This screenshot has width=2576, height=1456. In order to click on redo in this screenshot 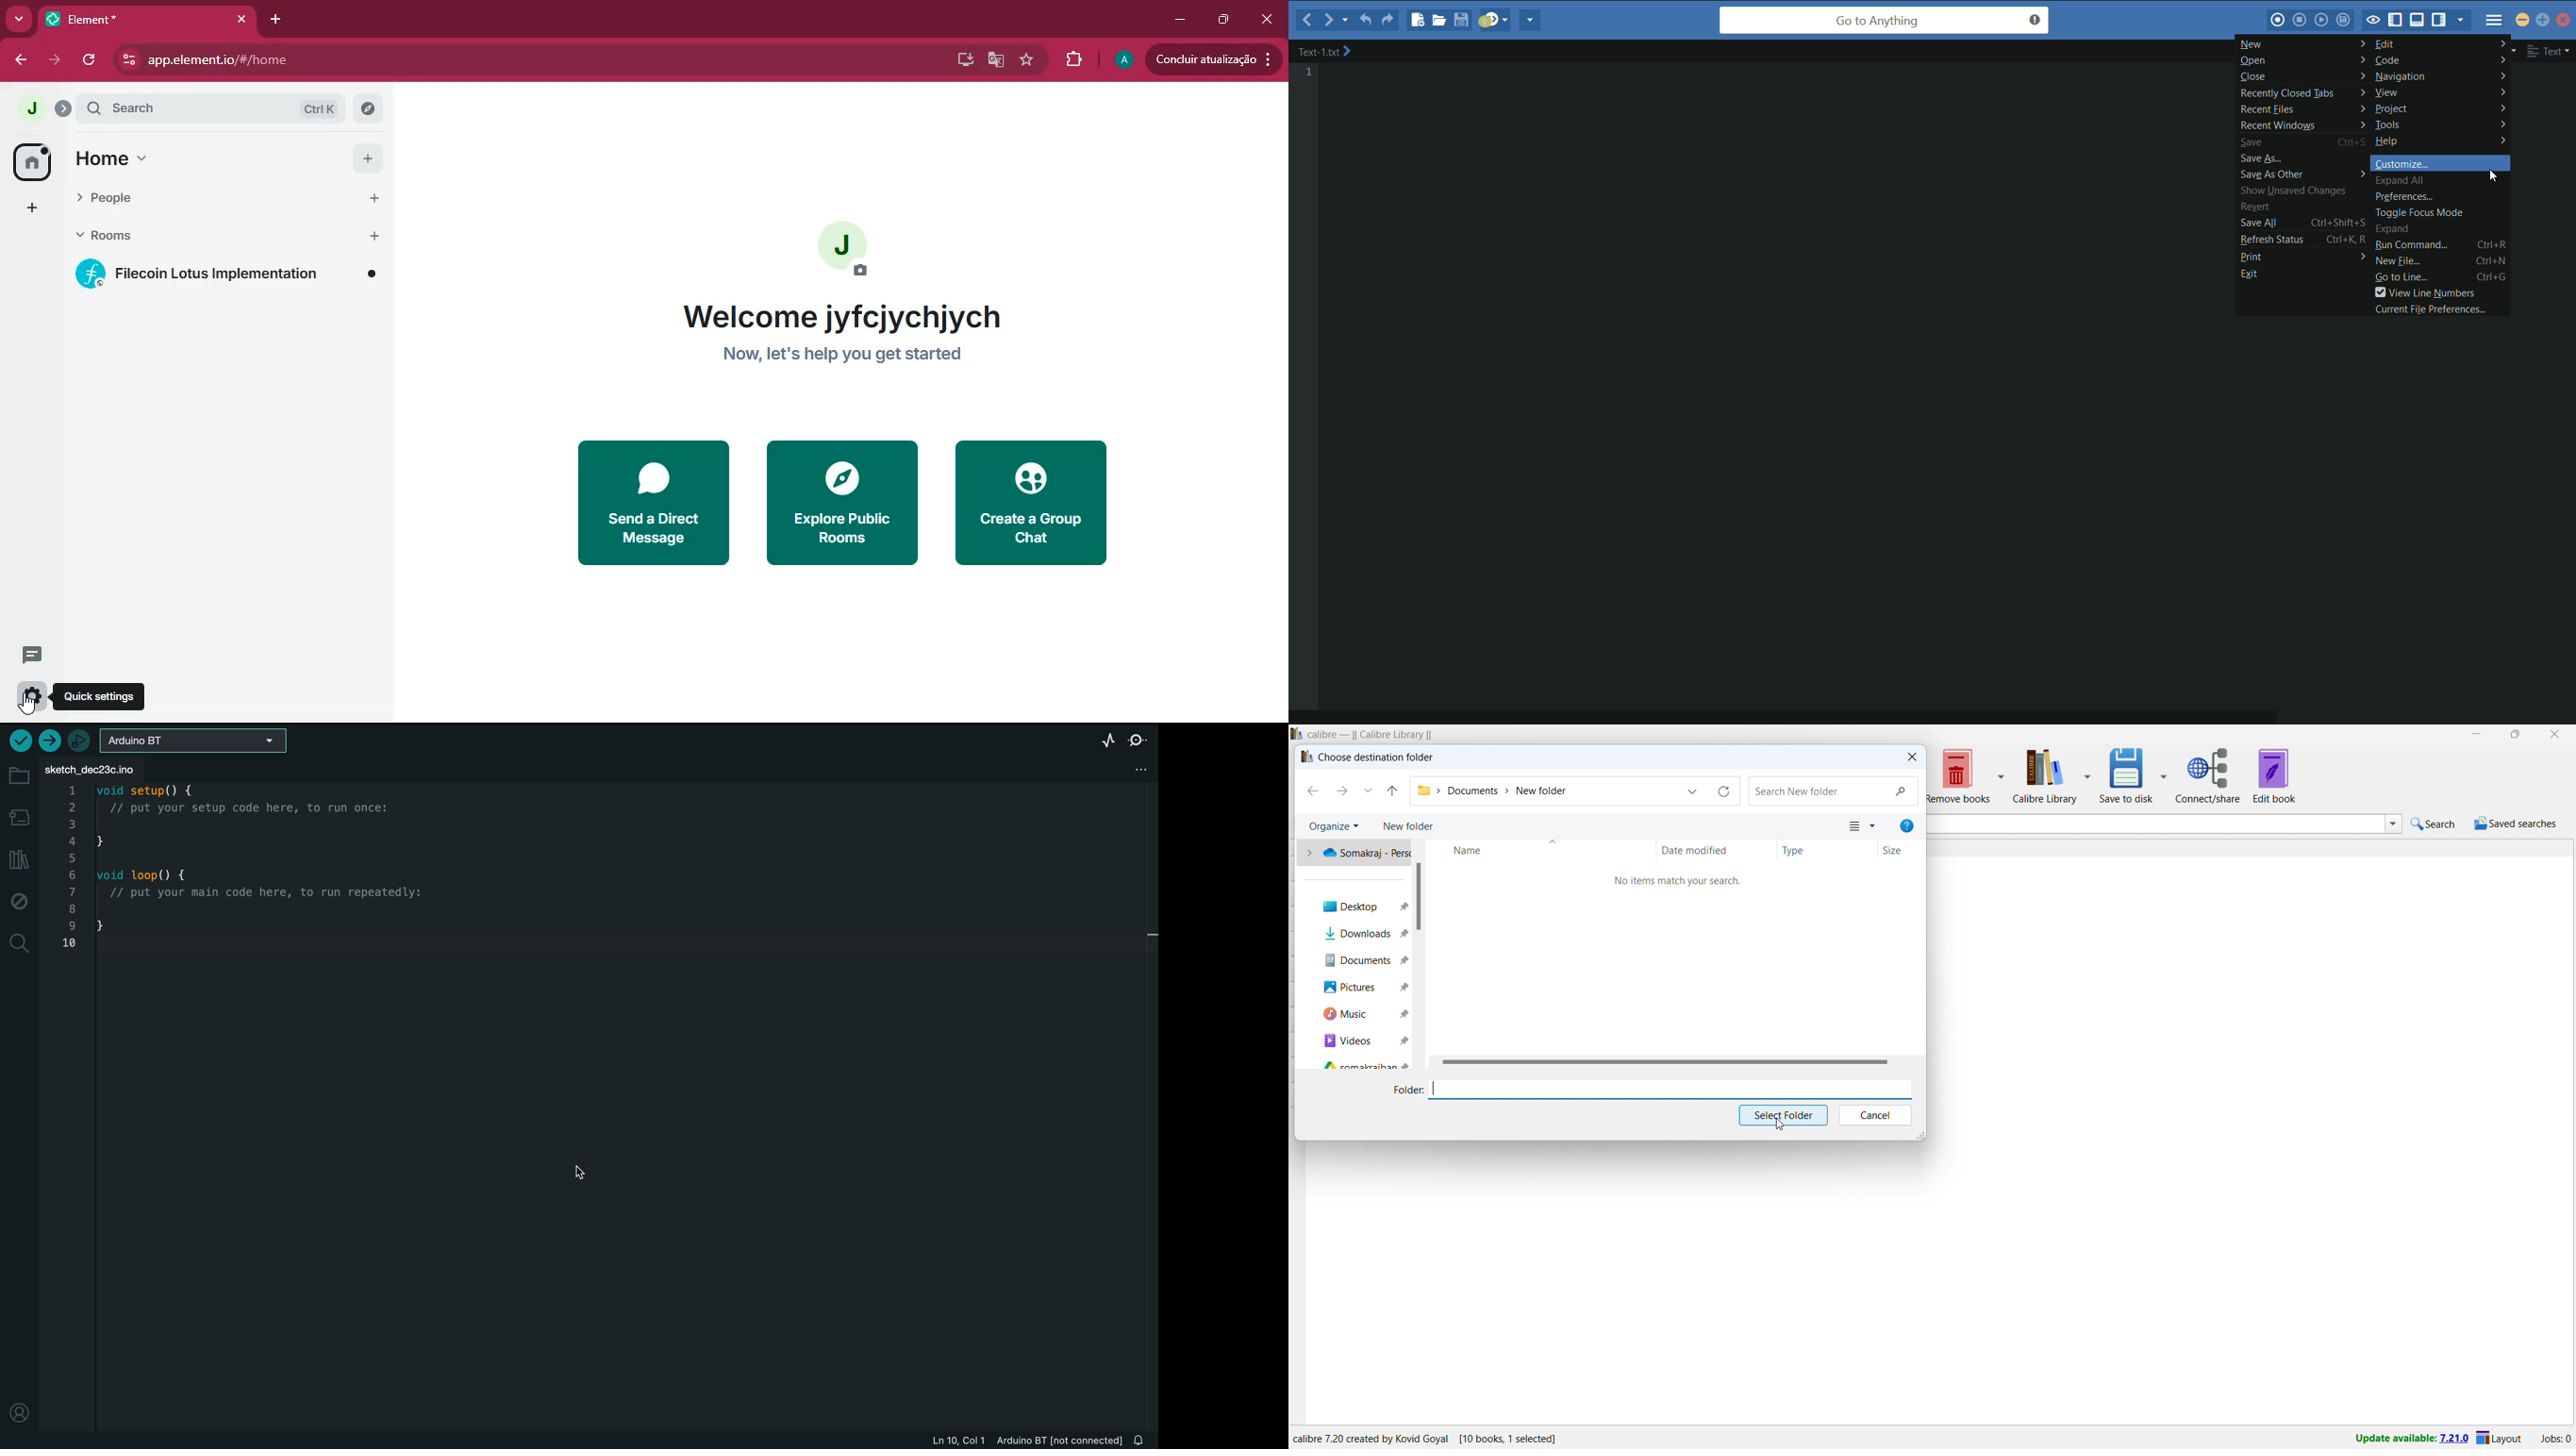, I will do `click(1387, 19)`.